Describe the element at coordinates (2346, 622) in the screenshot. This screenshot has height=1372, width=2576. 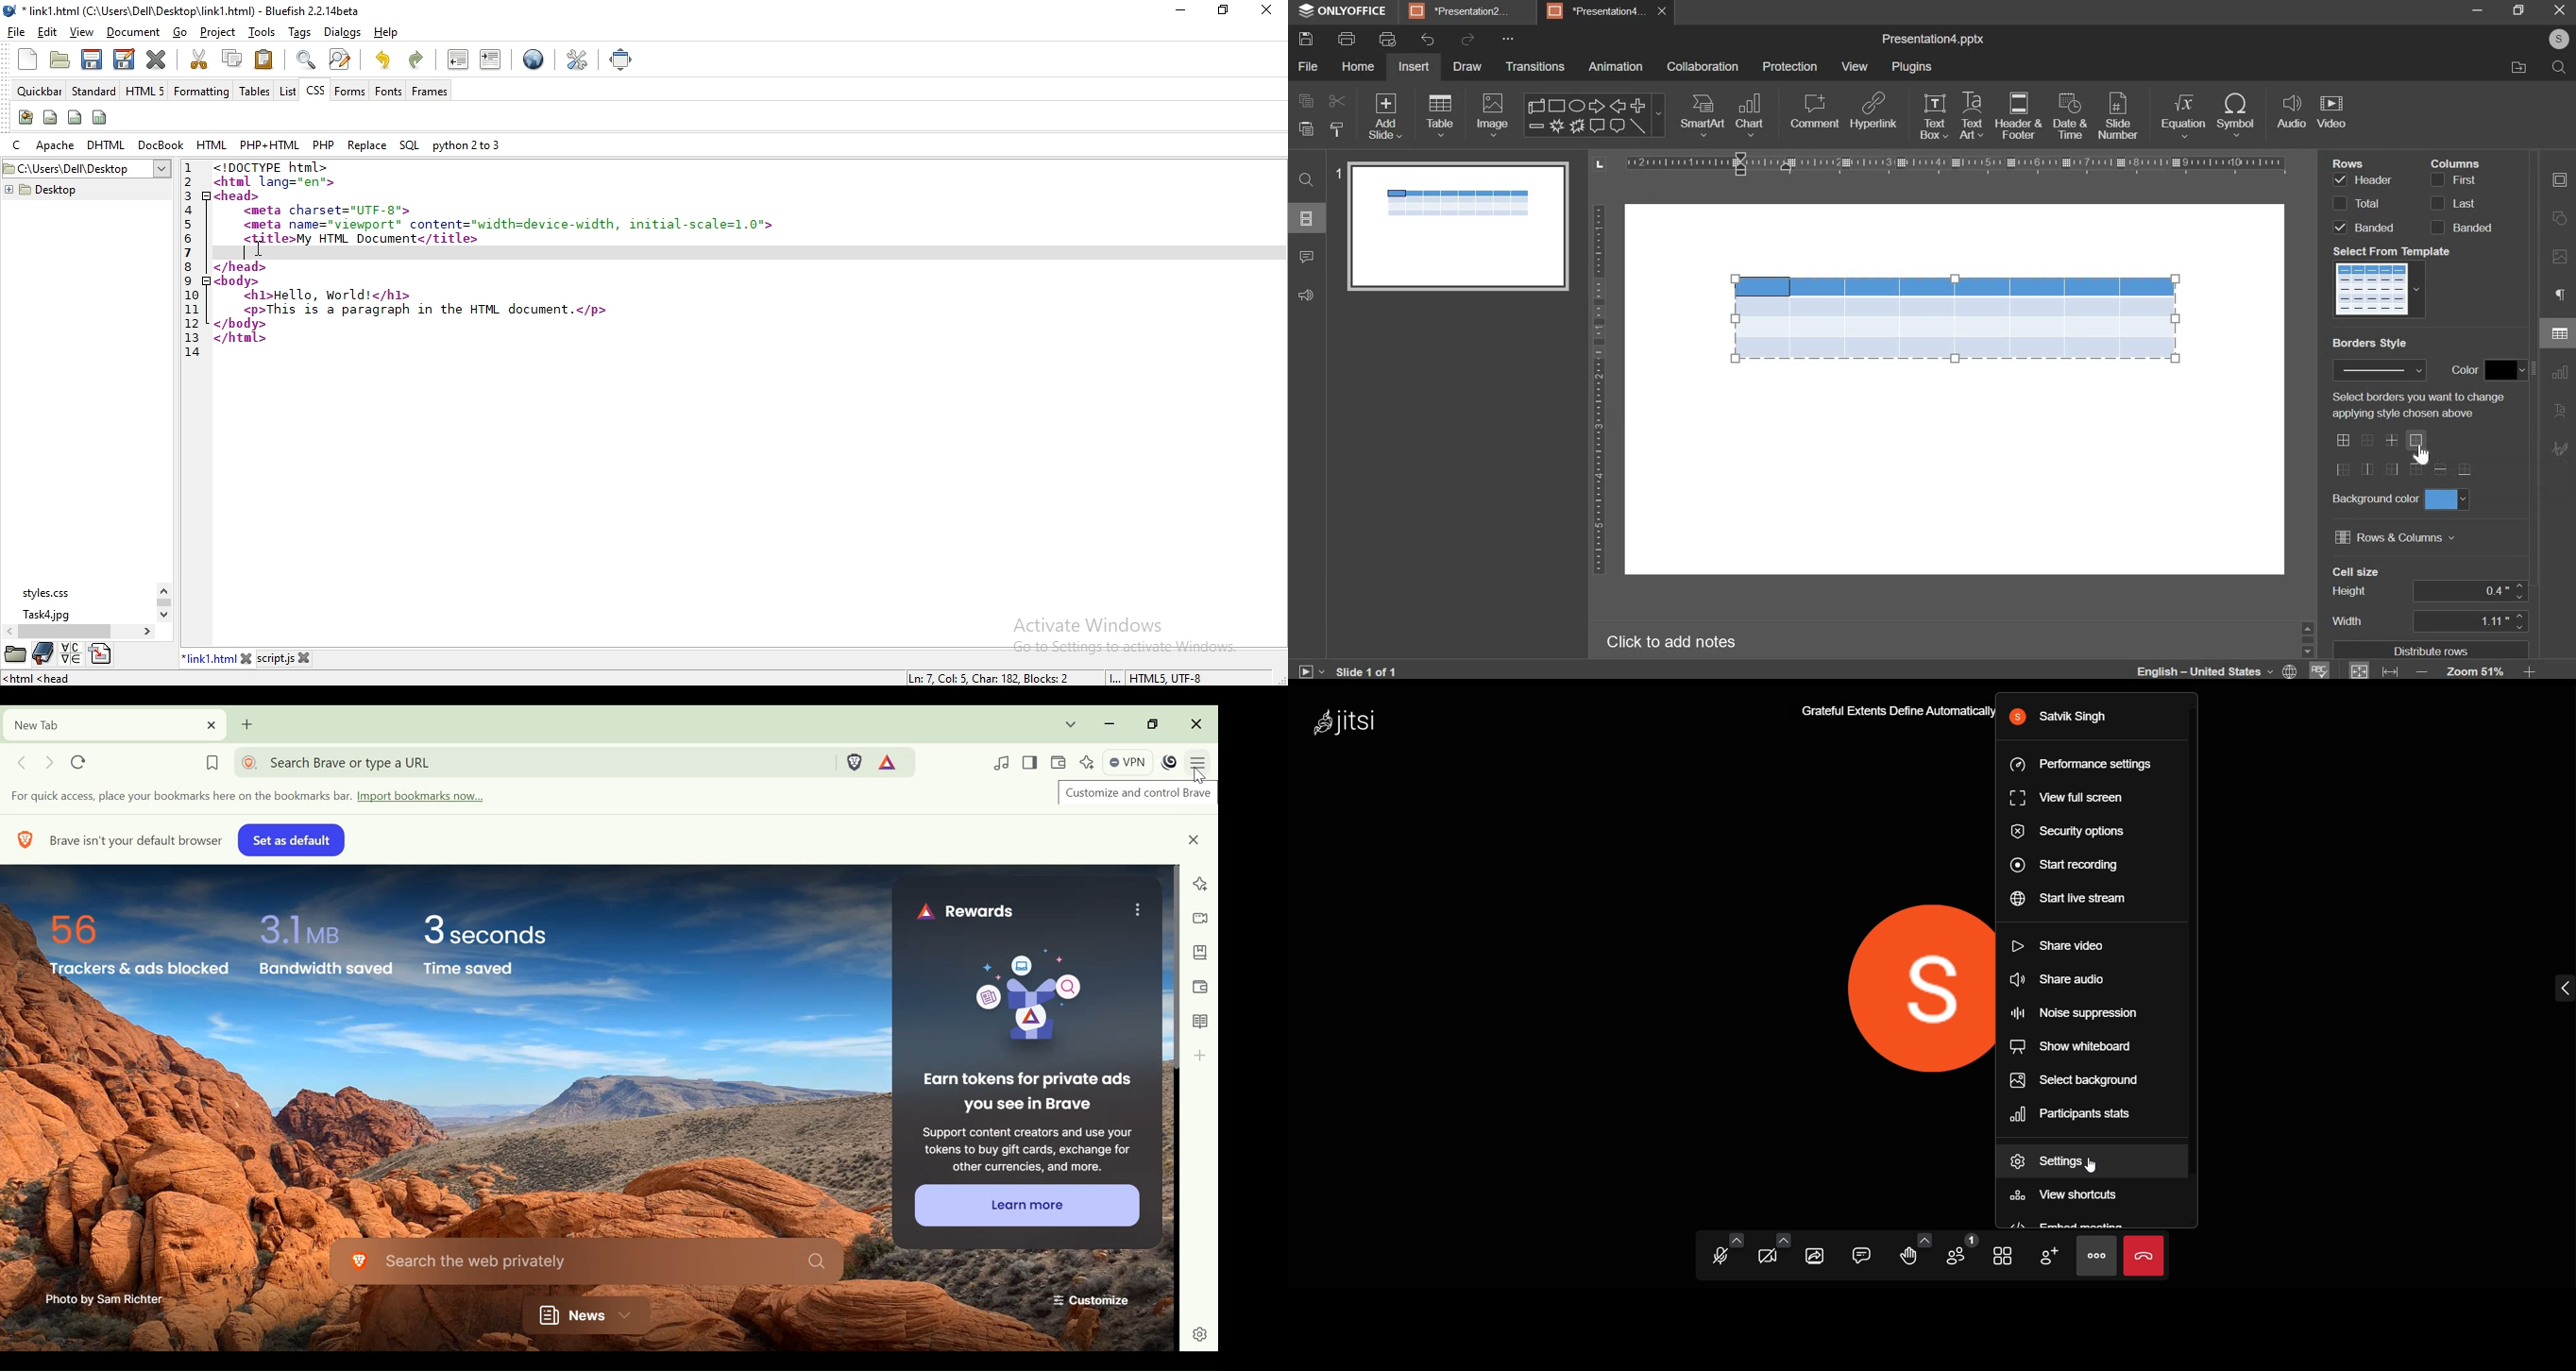
I see `width` at that location.